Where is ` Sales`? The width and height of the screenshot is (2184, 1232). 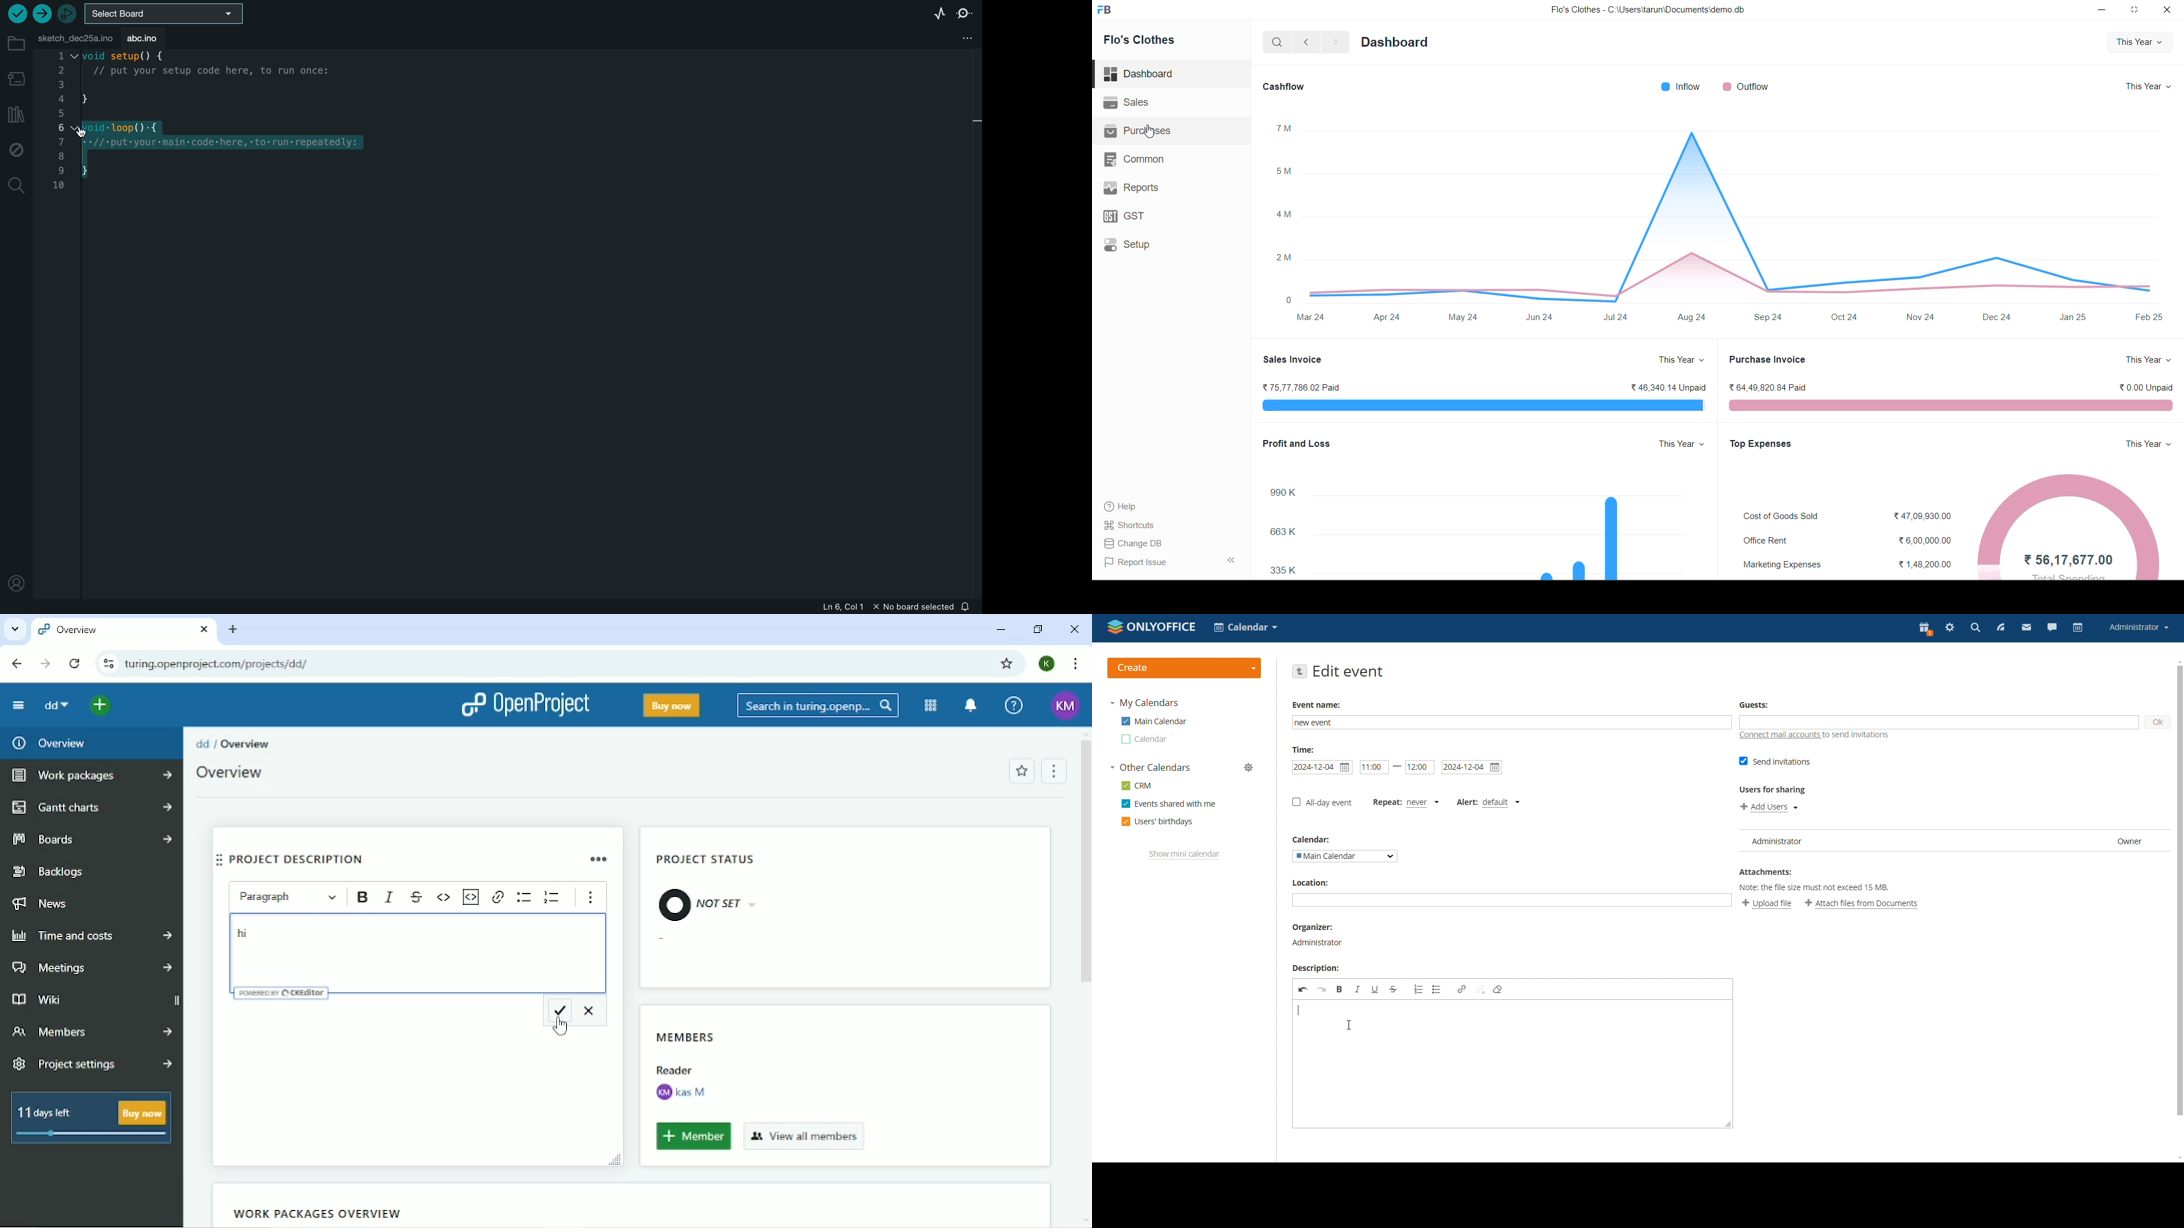  Sales is located at coordinates (1135, 104).